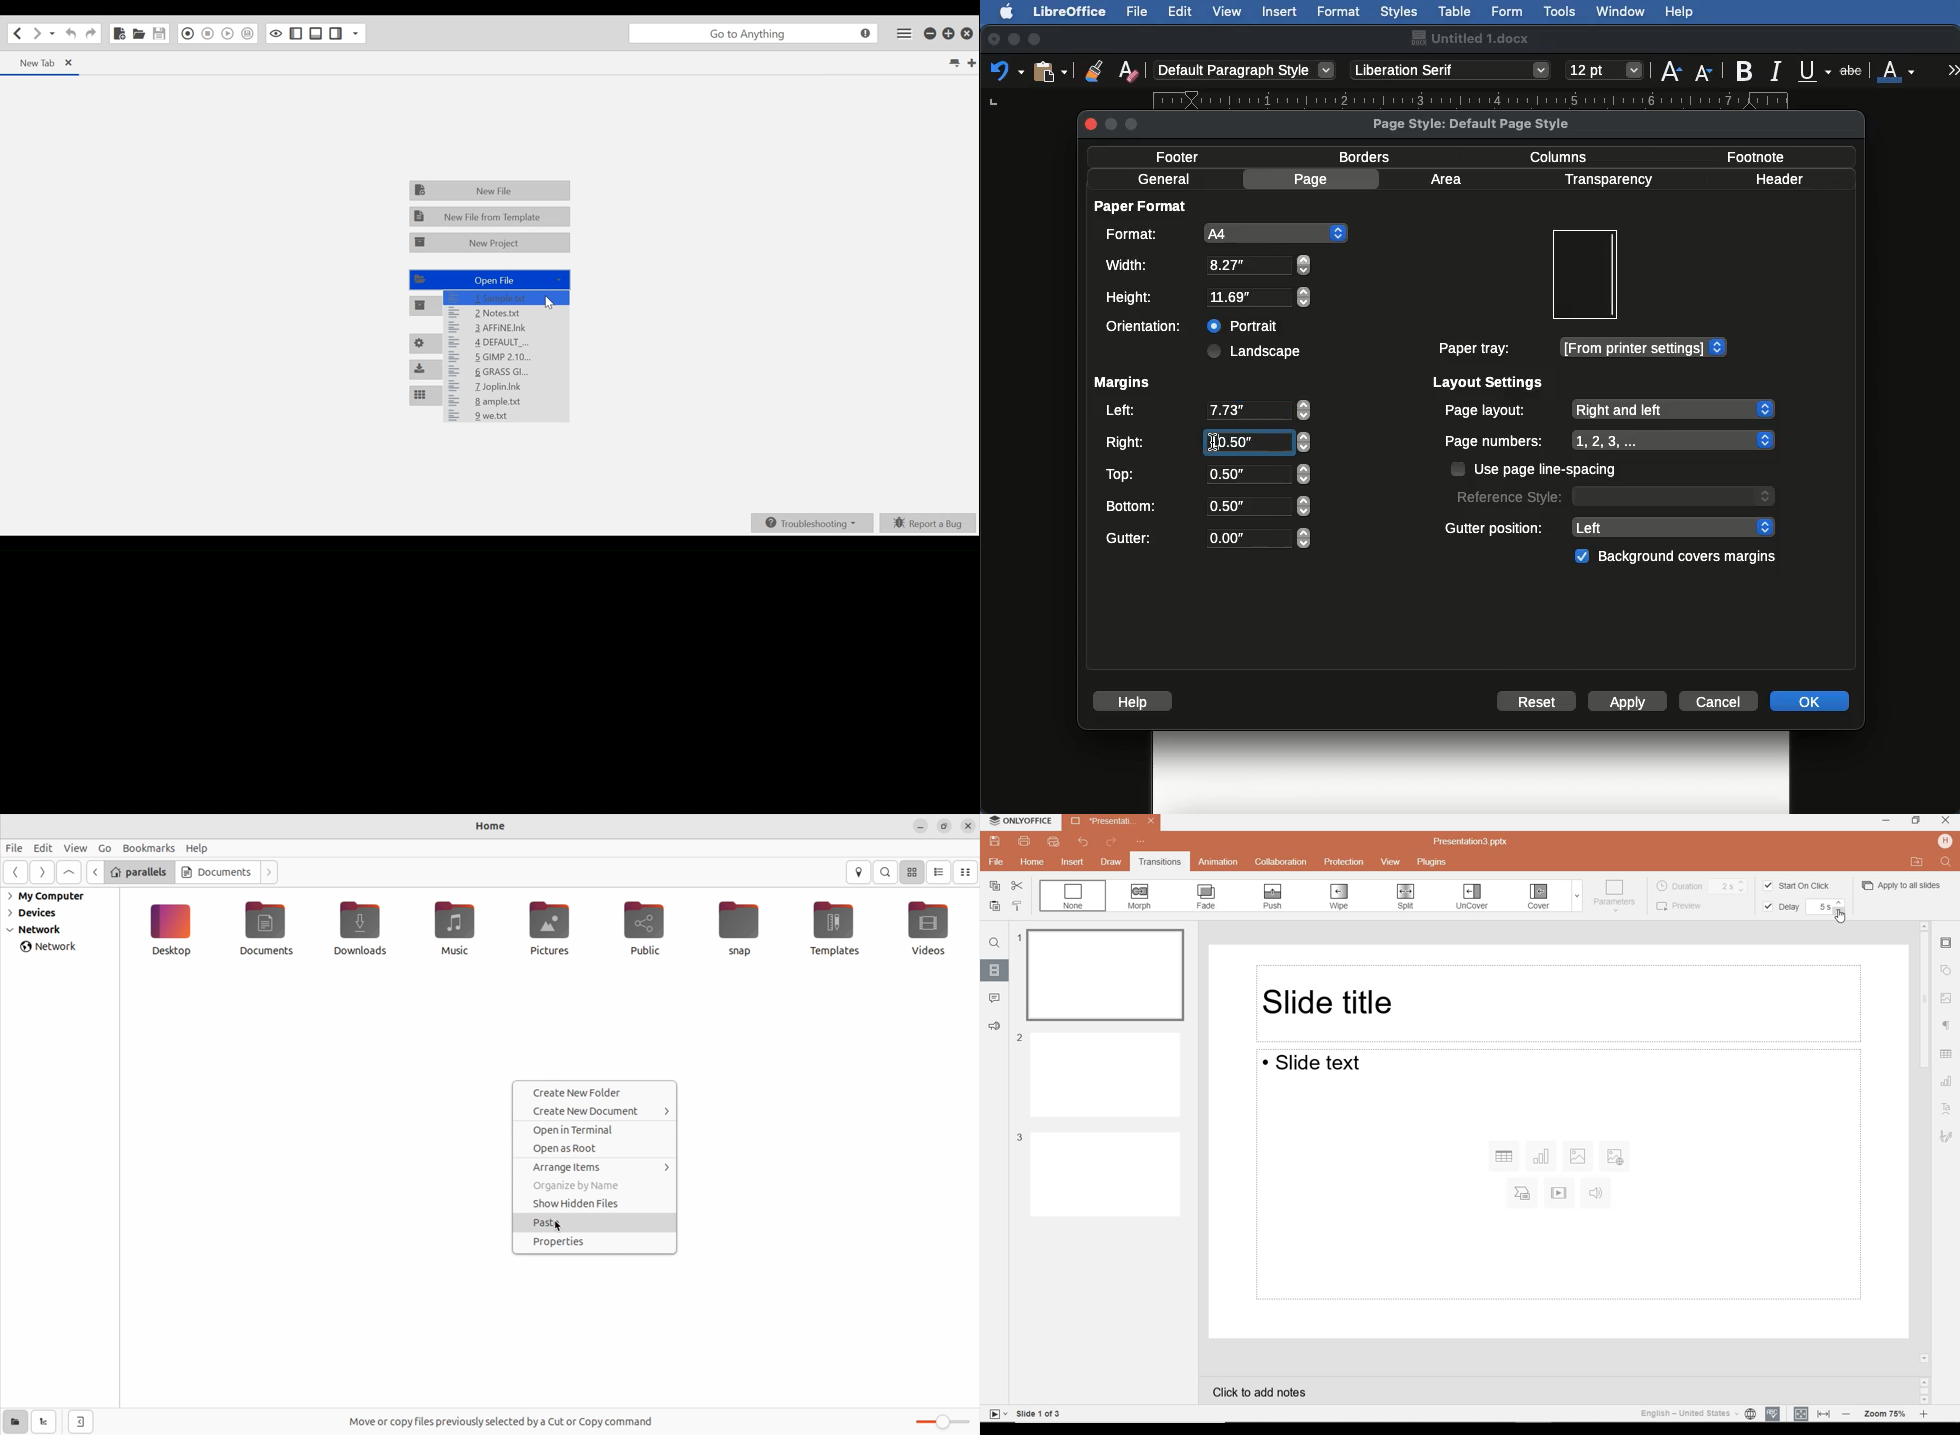 Image resolution: width=1960 pixels, height=1456 pixels. I want to click on CURSOR, so click(1839, 916).